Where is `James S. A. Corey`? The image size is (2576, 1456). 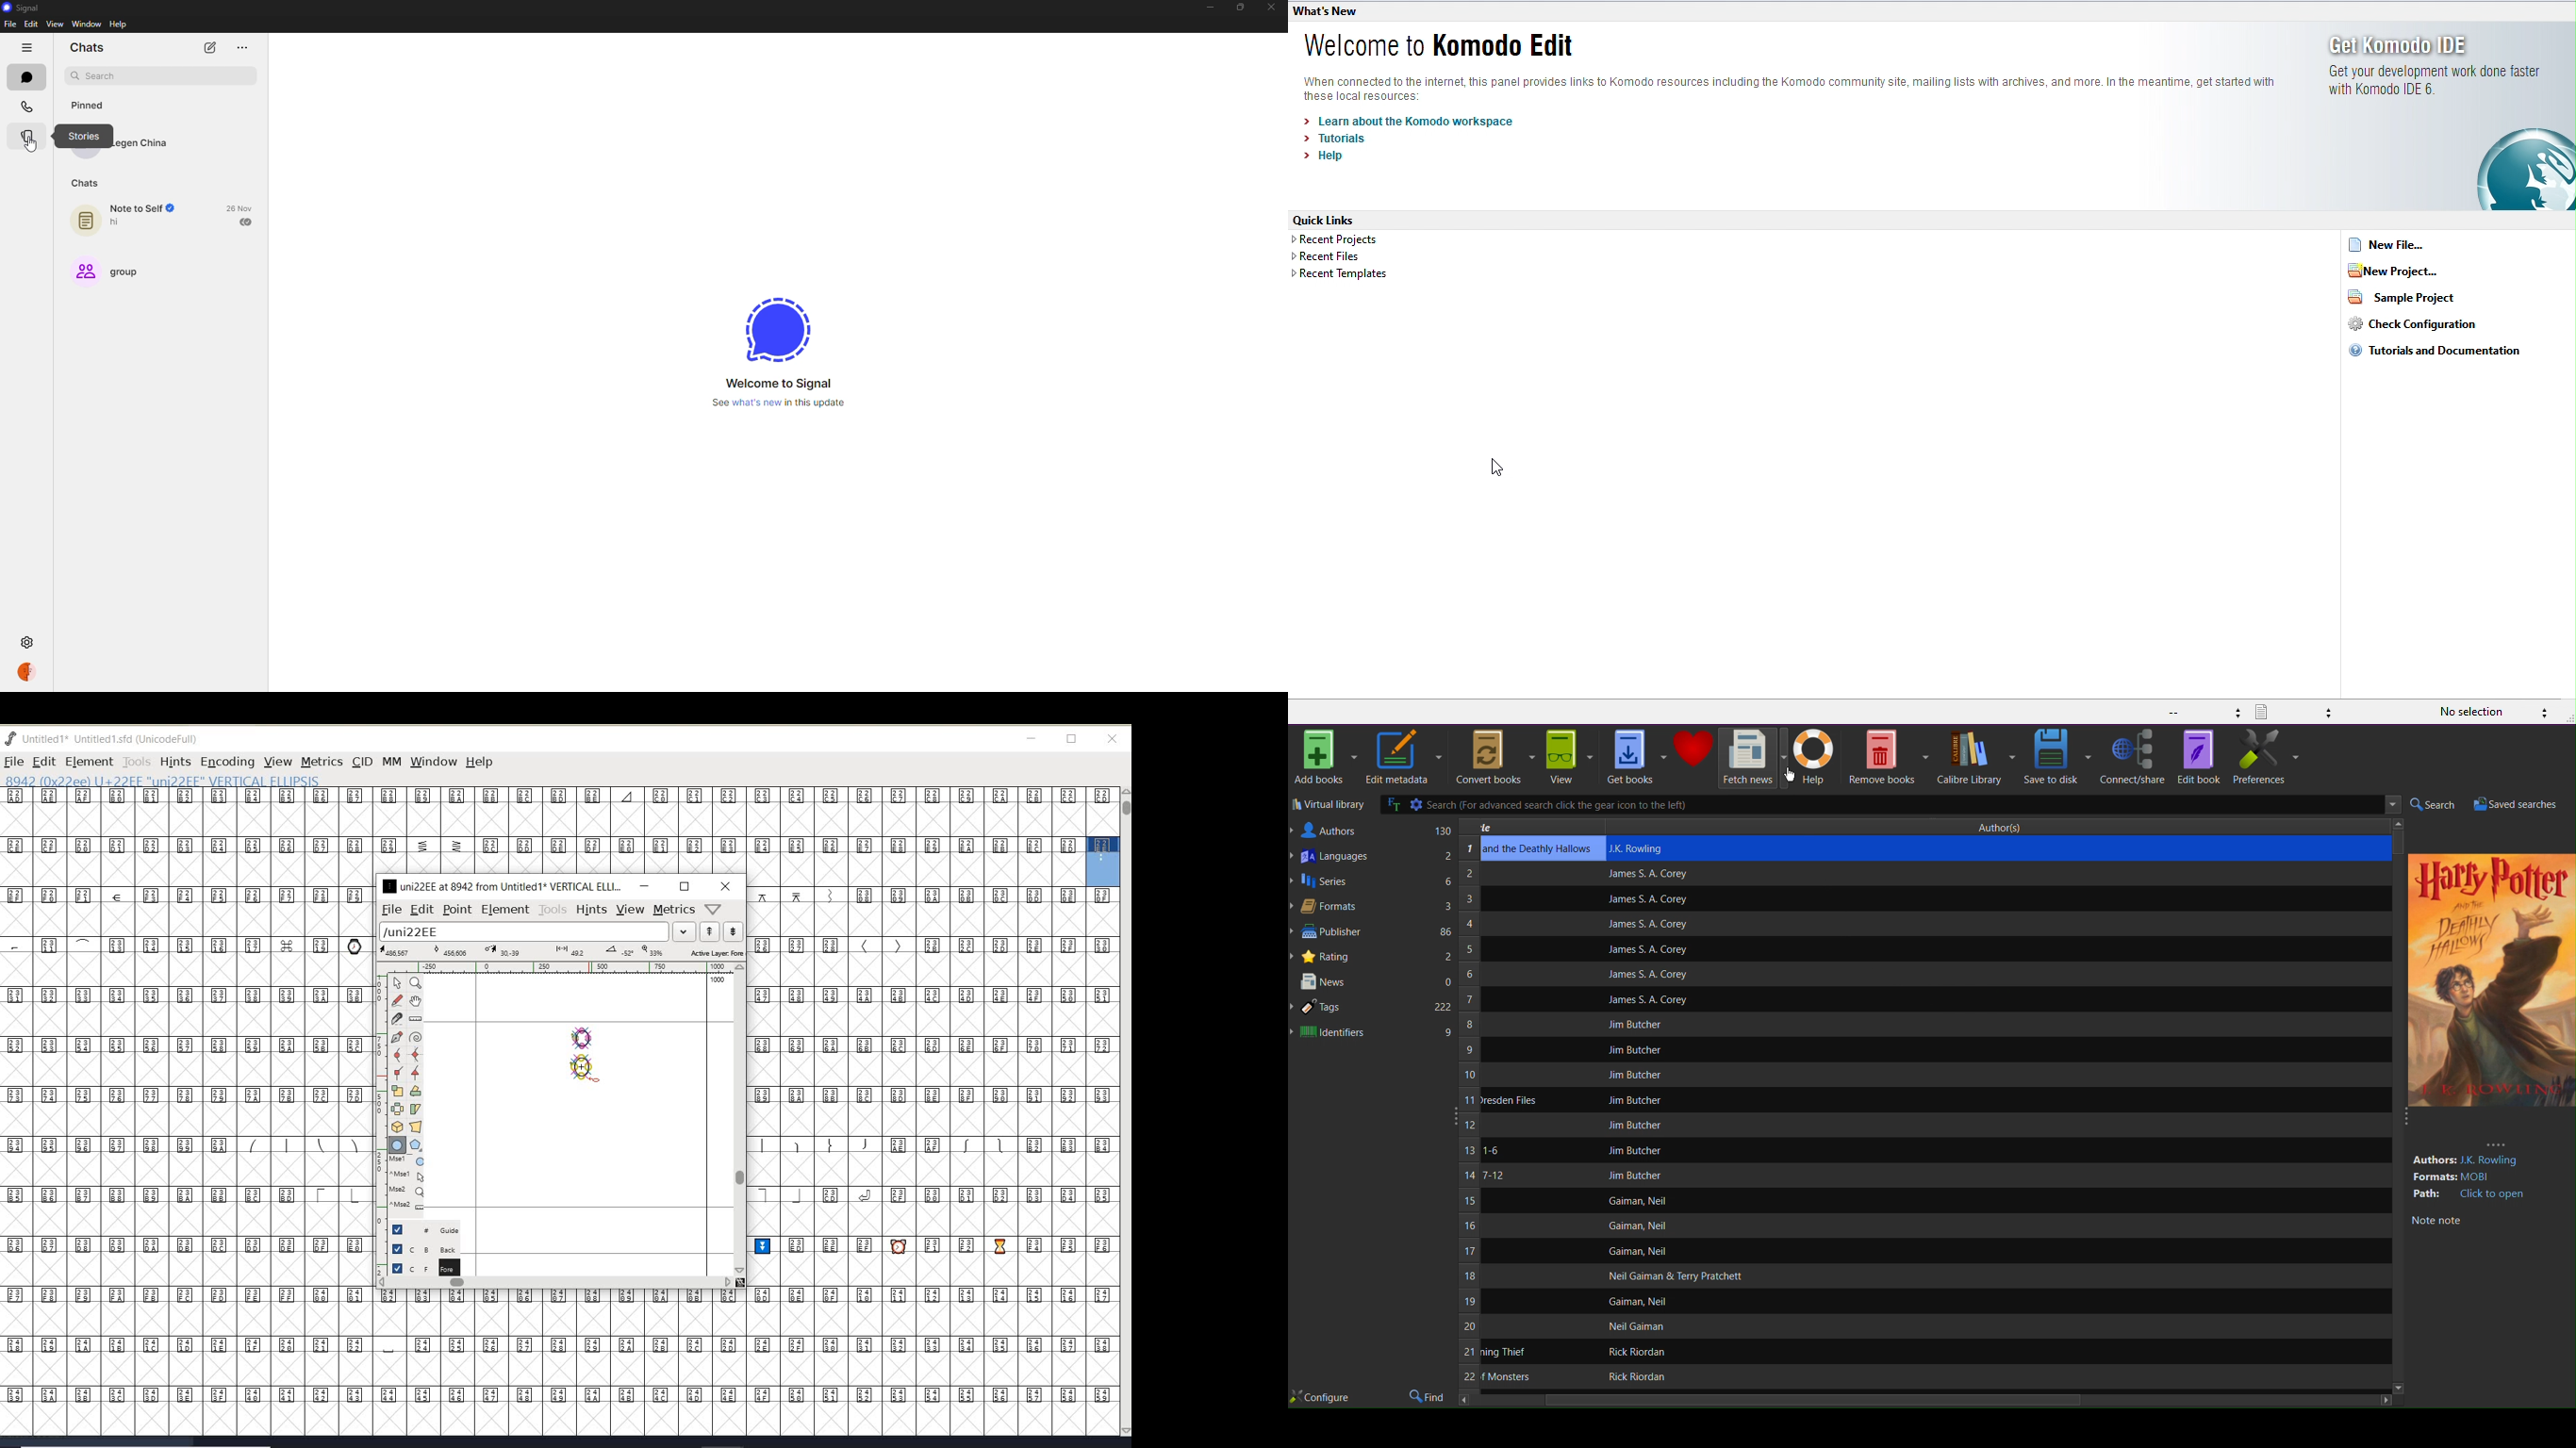
James S. A. Corey is located at coordinates (1647, 874).